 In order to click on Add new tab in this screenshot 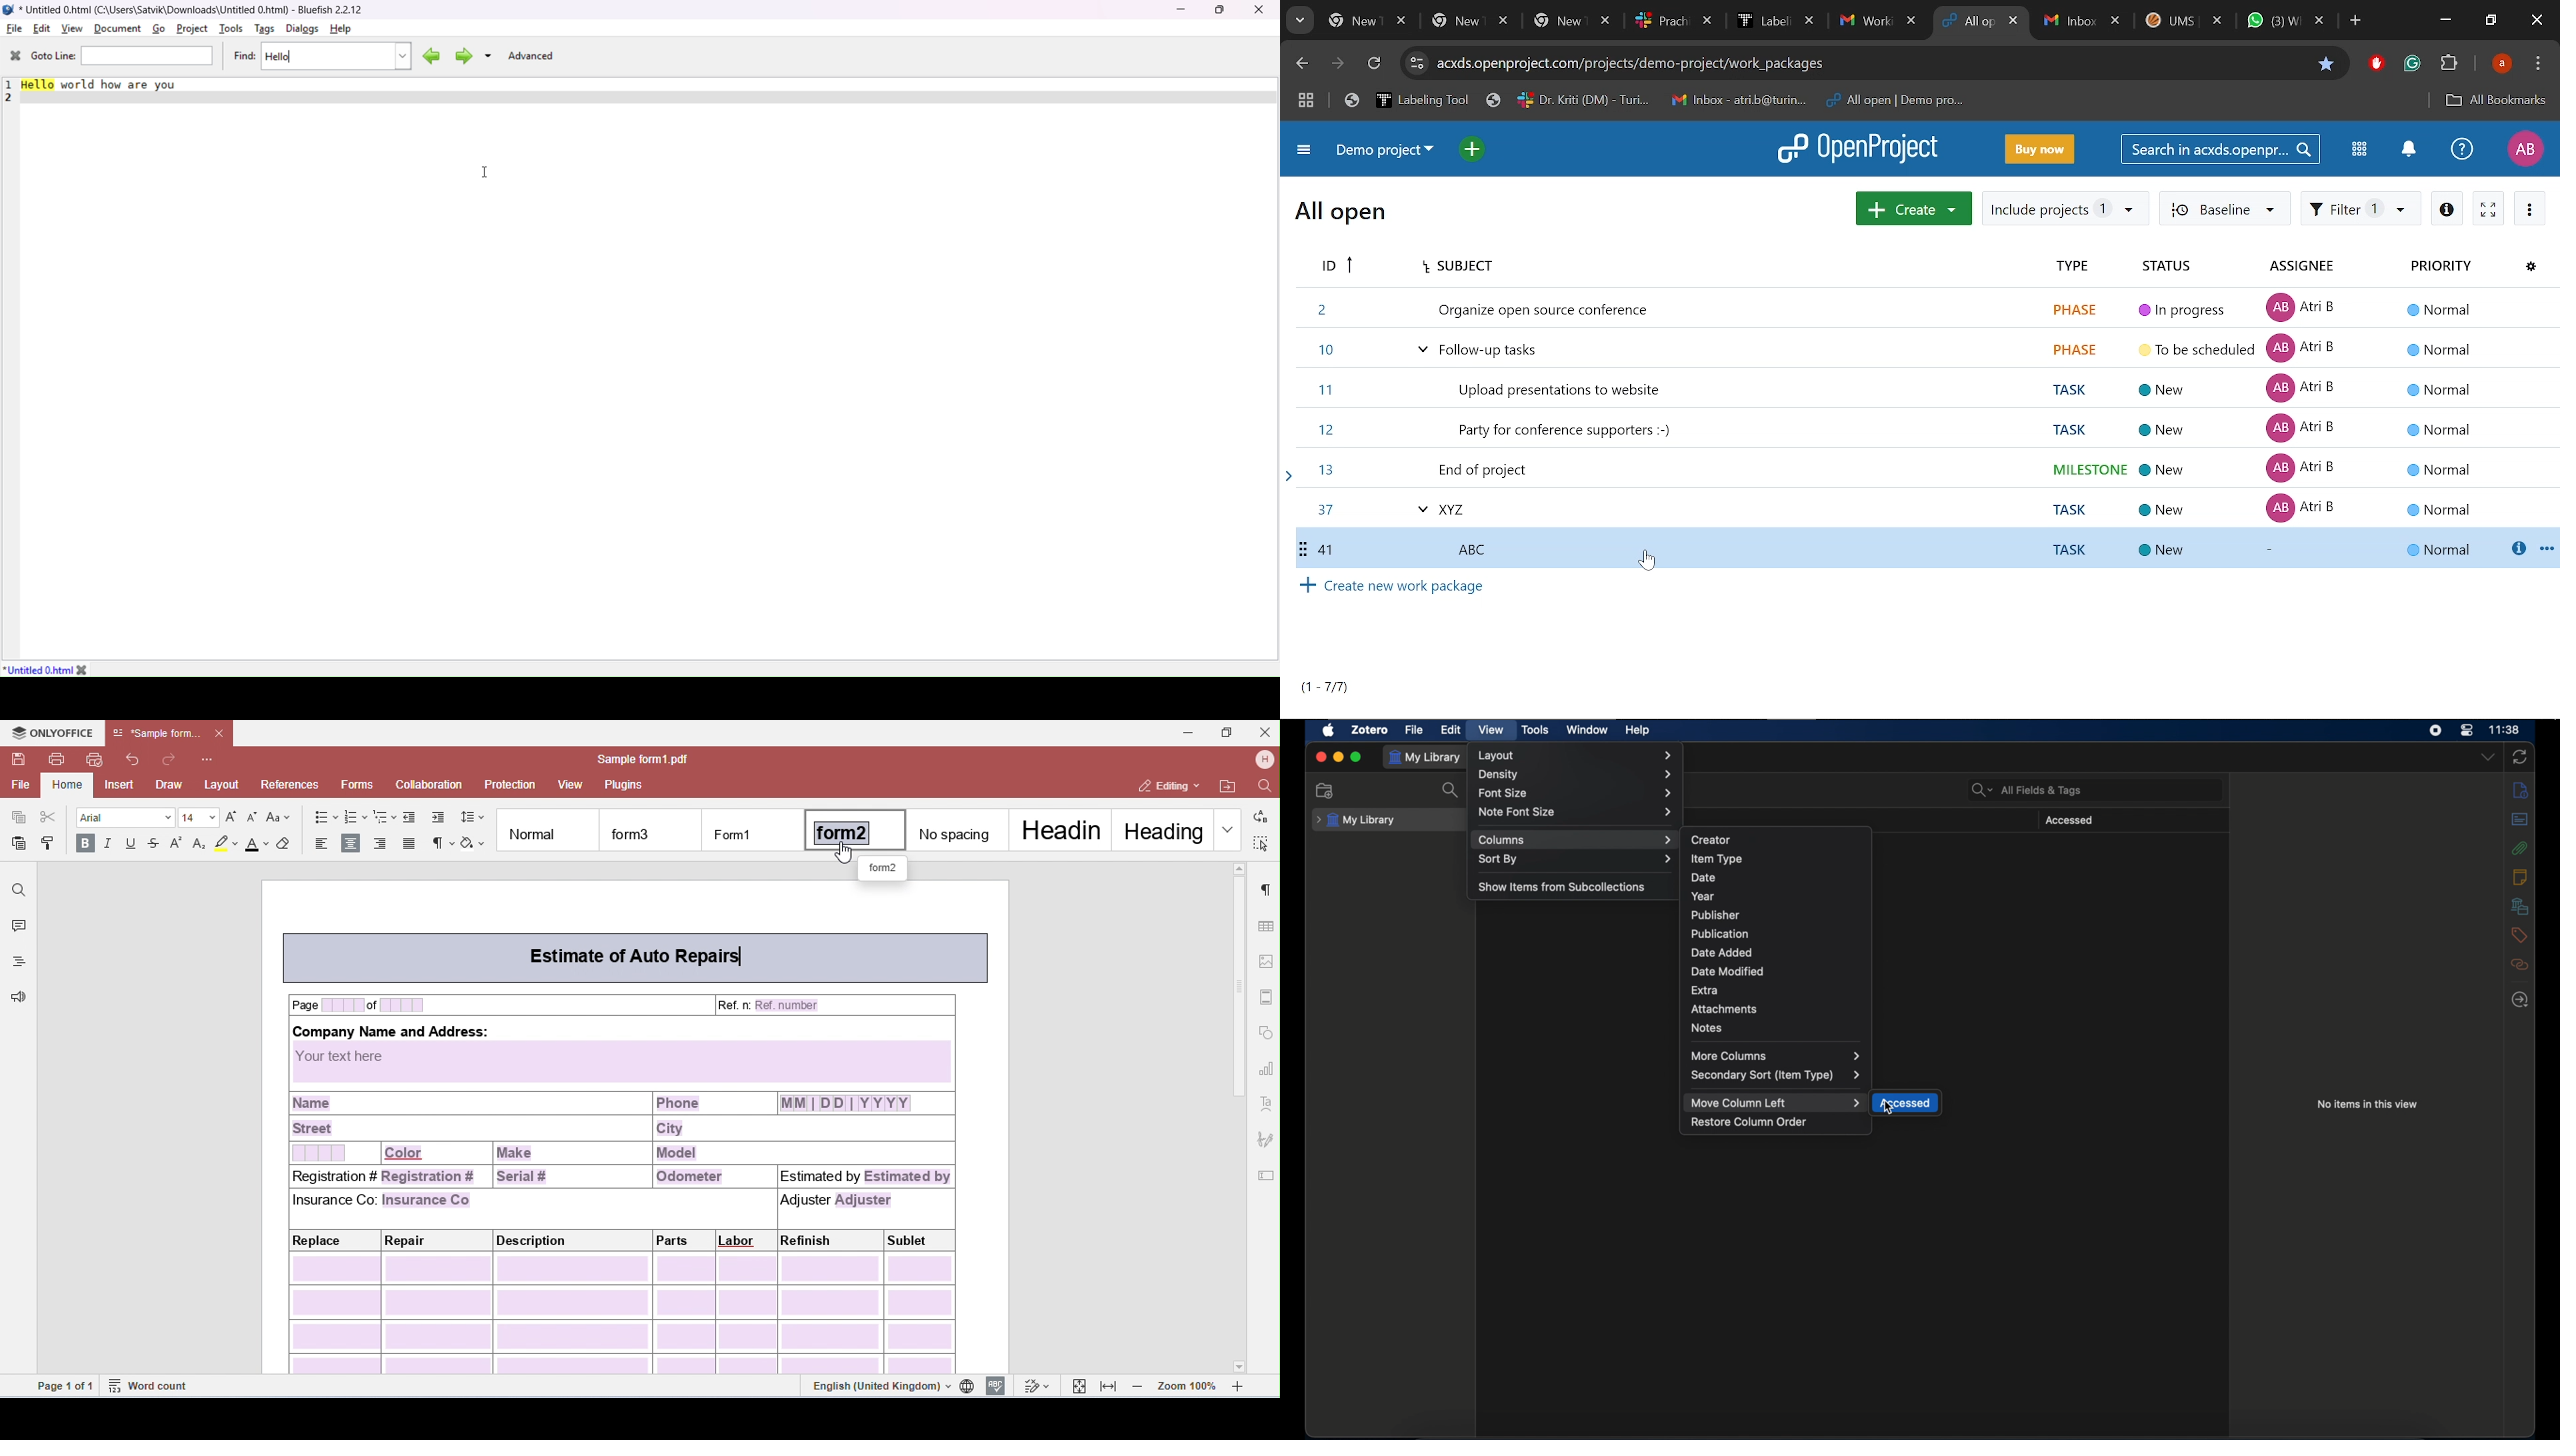, I will do `click(2357, 23)`.